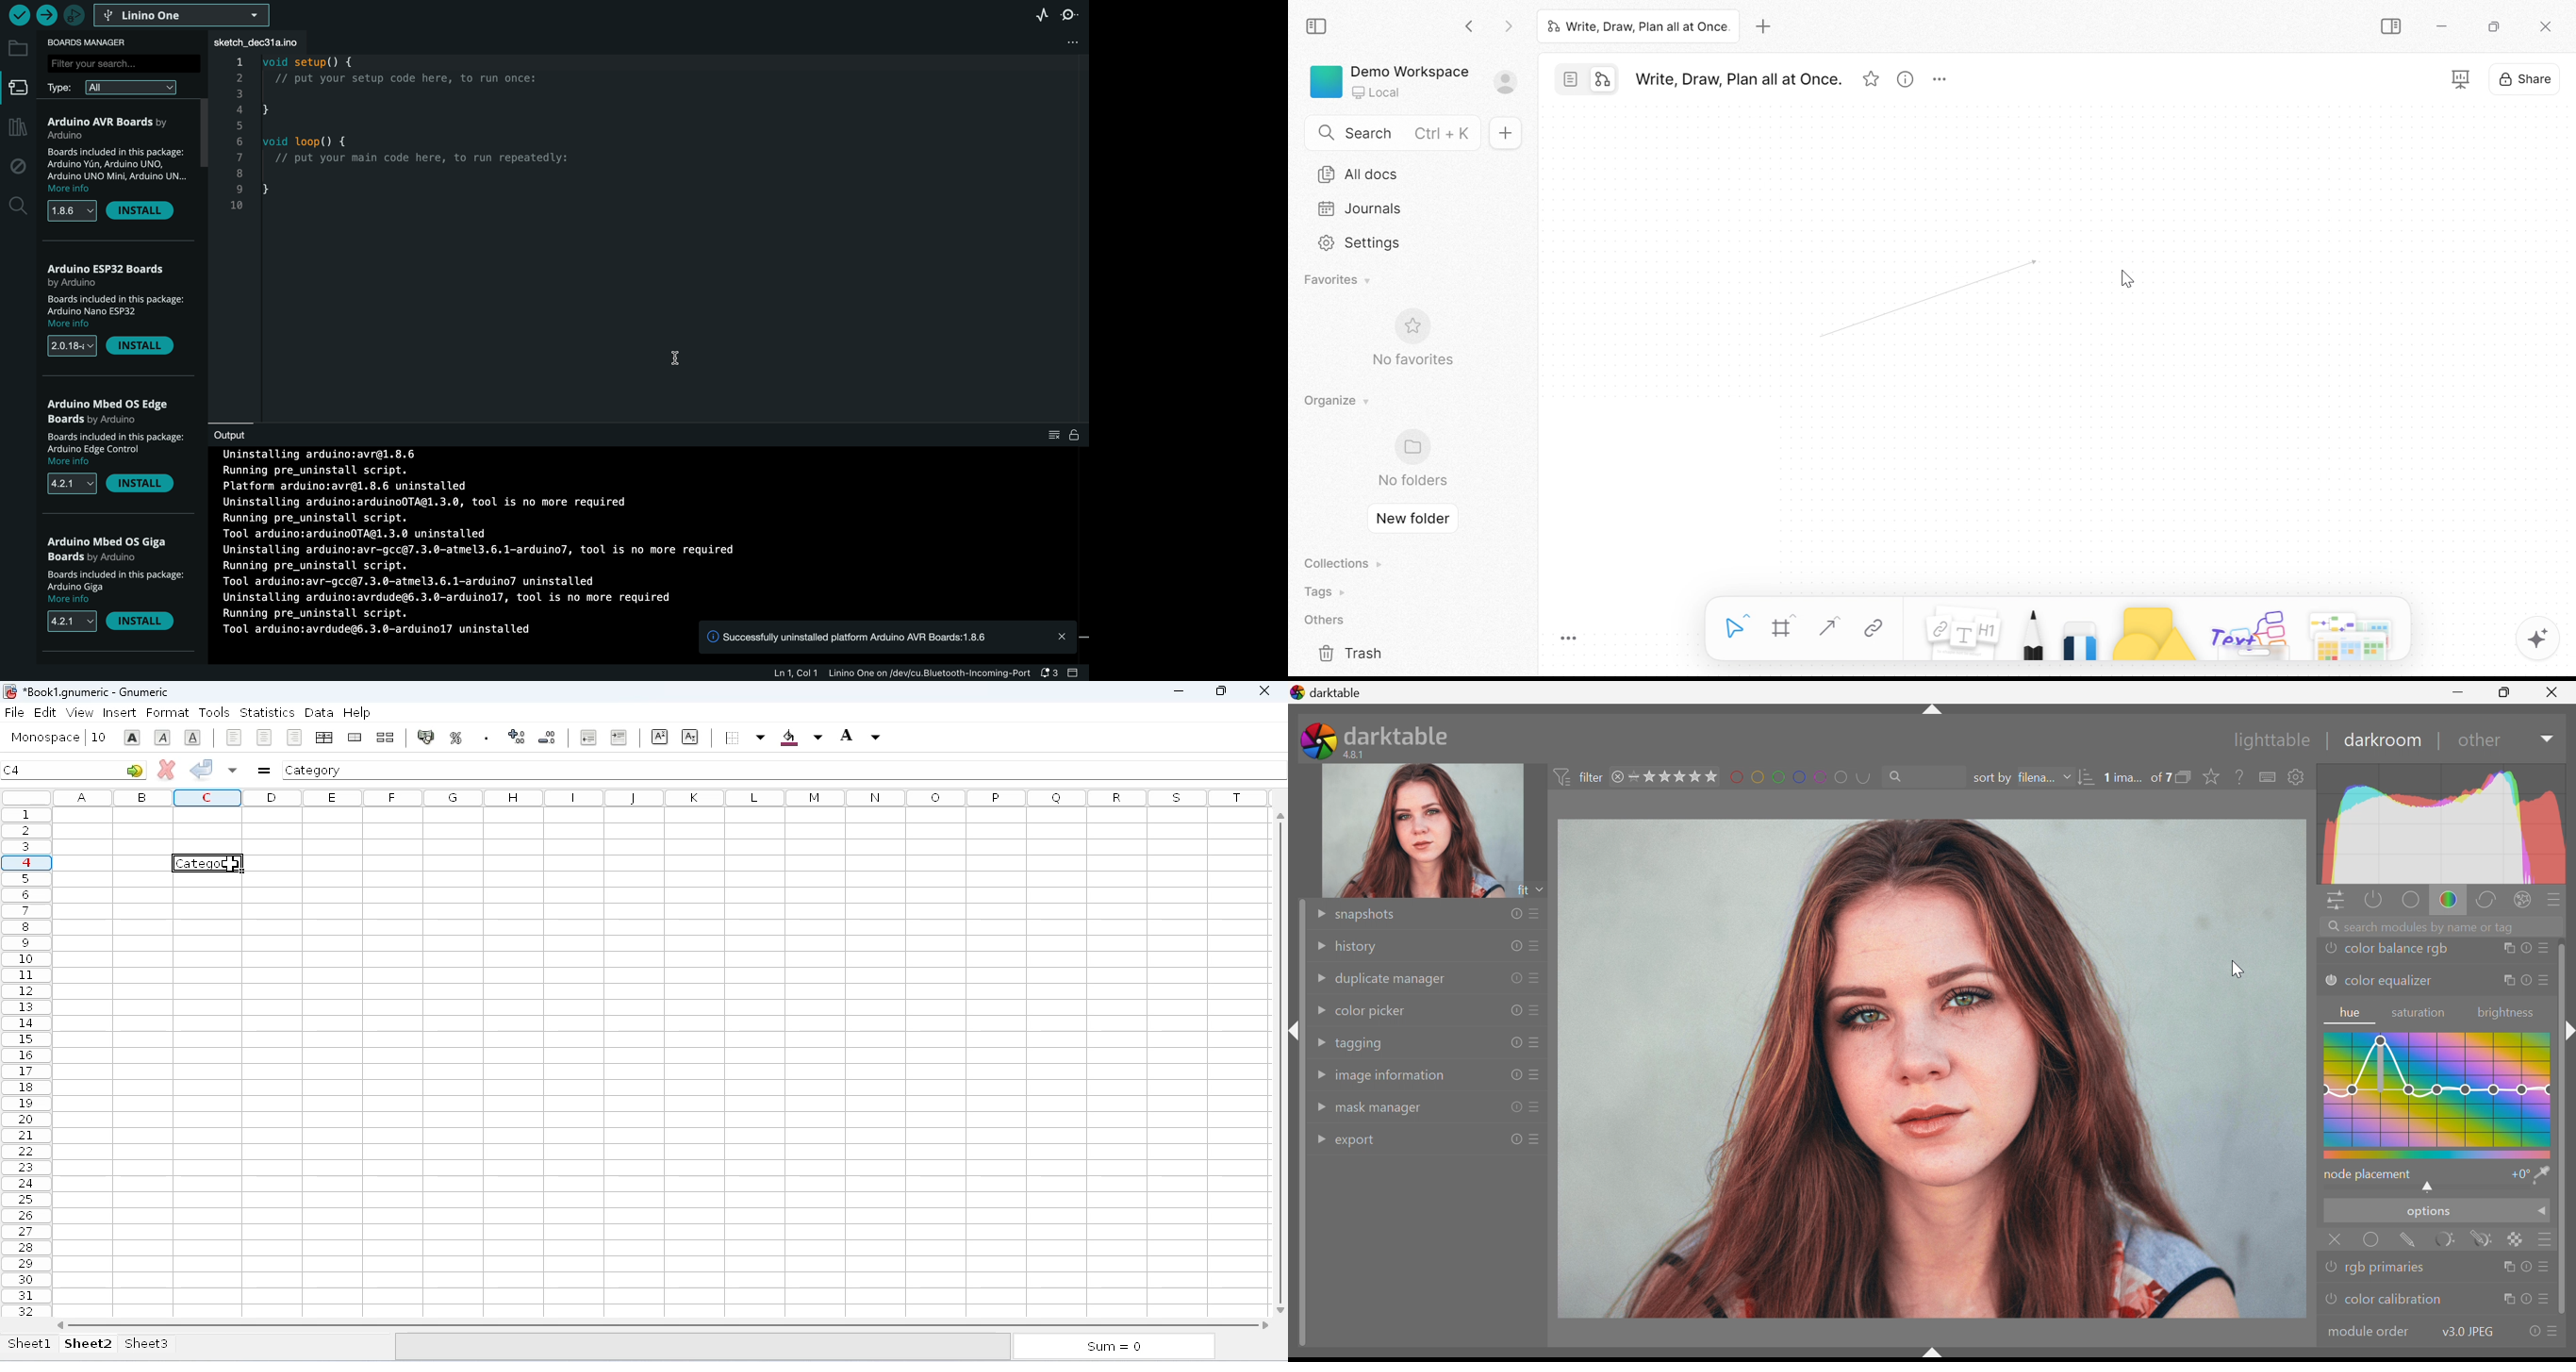 The image size is (2576, 1372). Describe the element at coordinates (2333, 1239) in the screenshot. I see `Close` at that location.